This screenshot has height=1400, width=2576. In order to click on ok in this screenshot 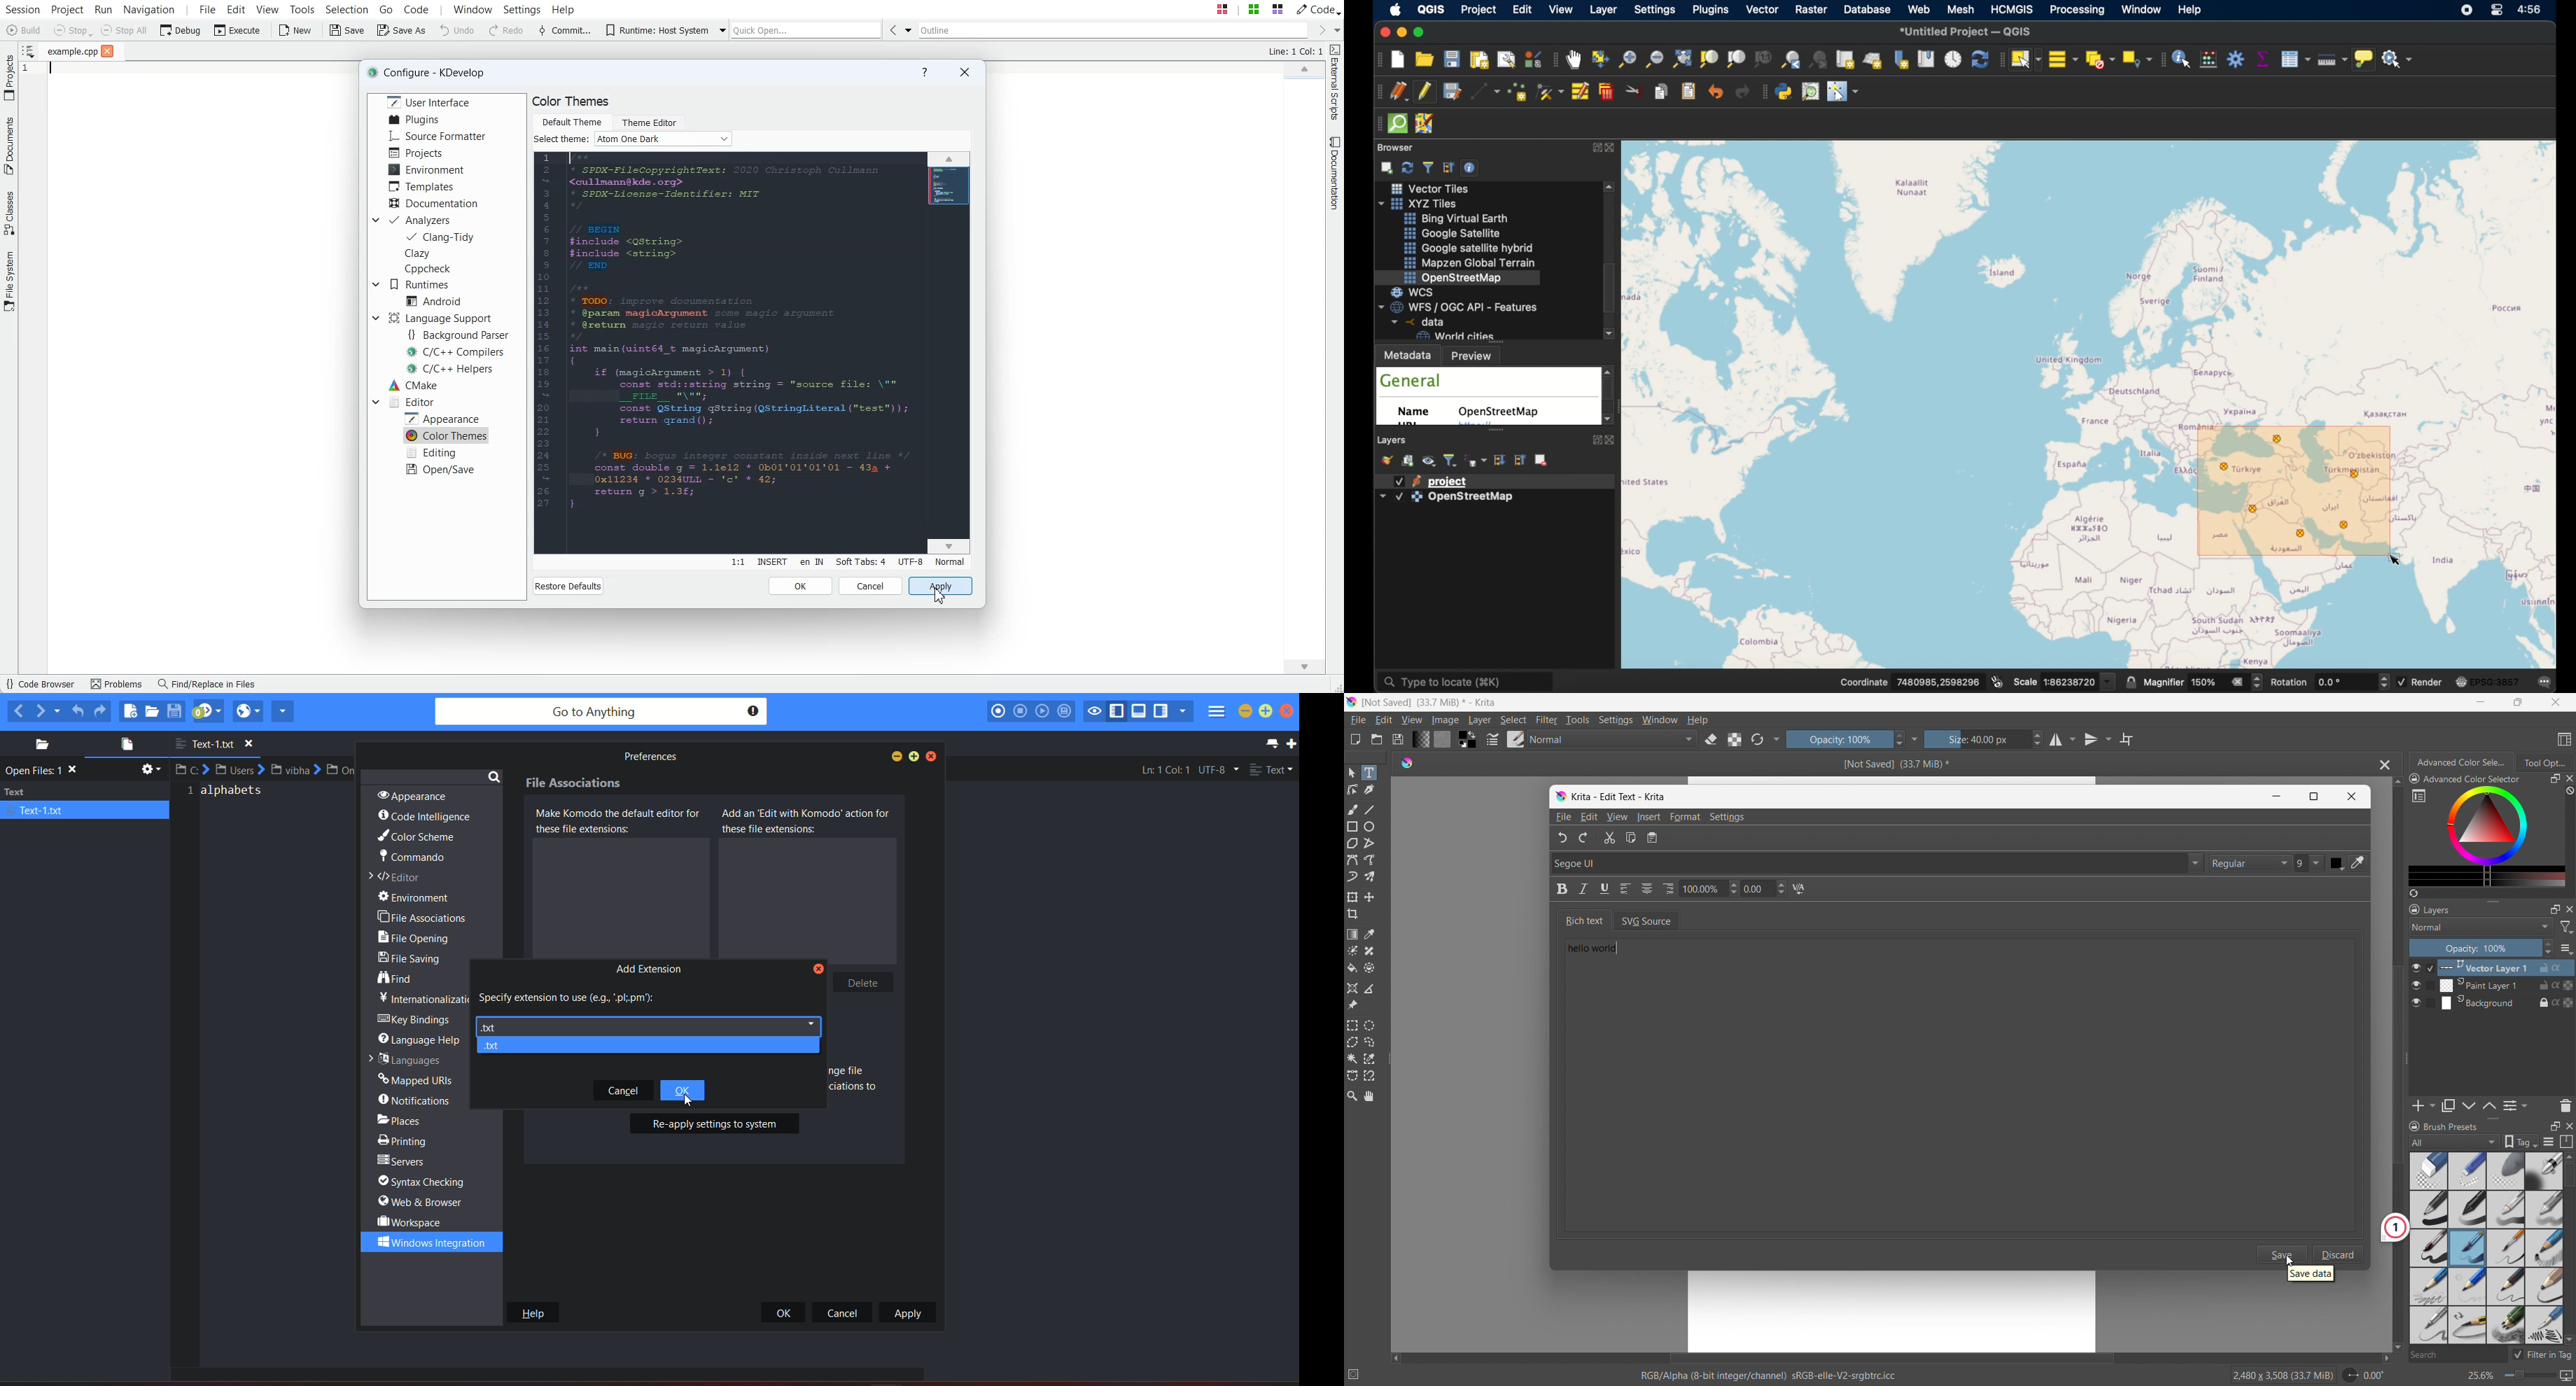, I will do `click(785, 1312)`.